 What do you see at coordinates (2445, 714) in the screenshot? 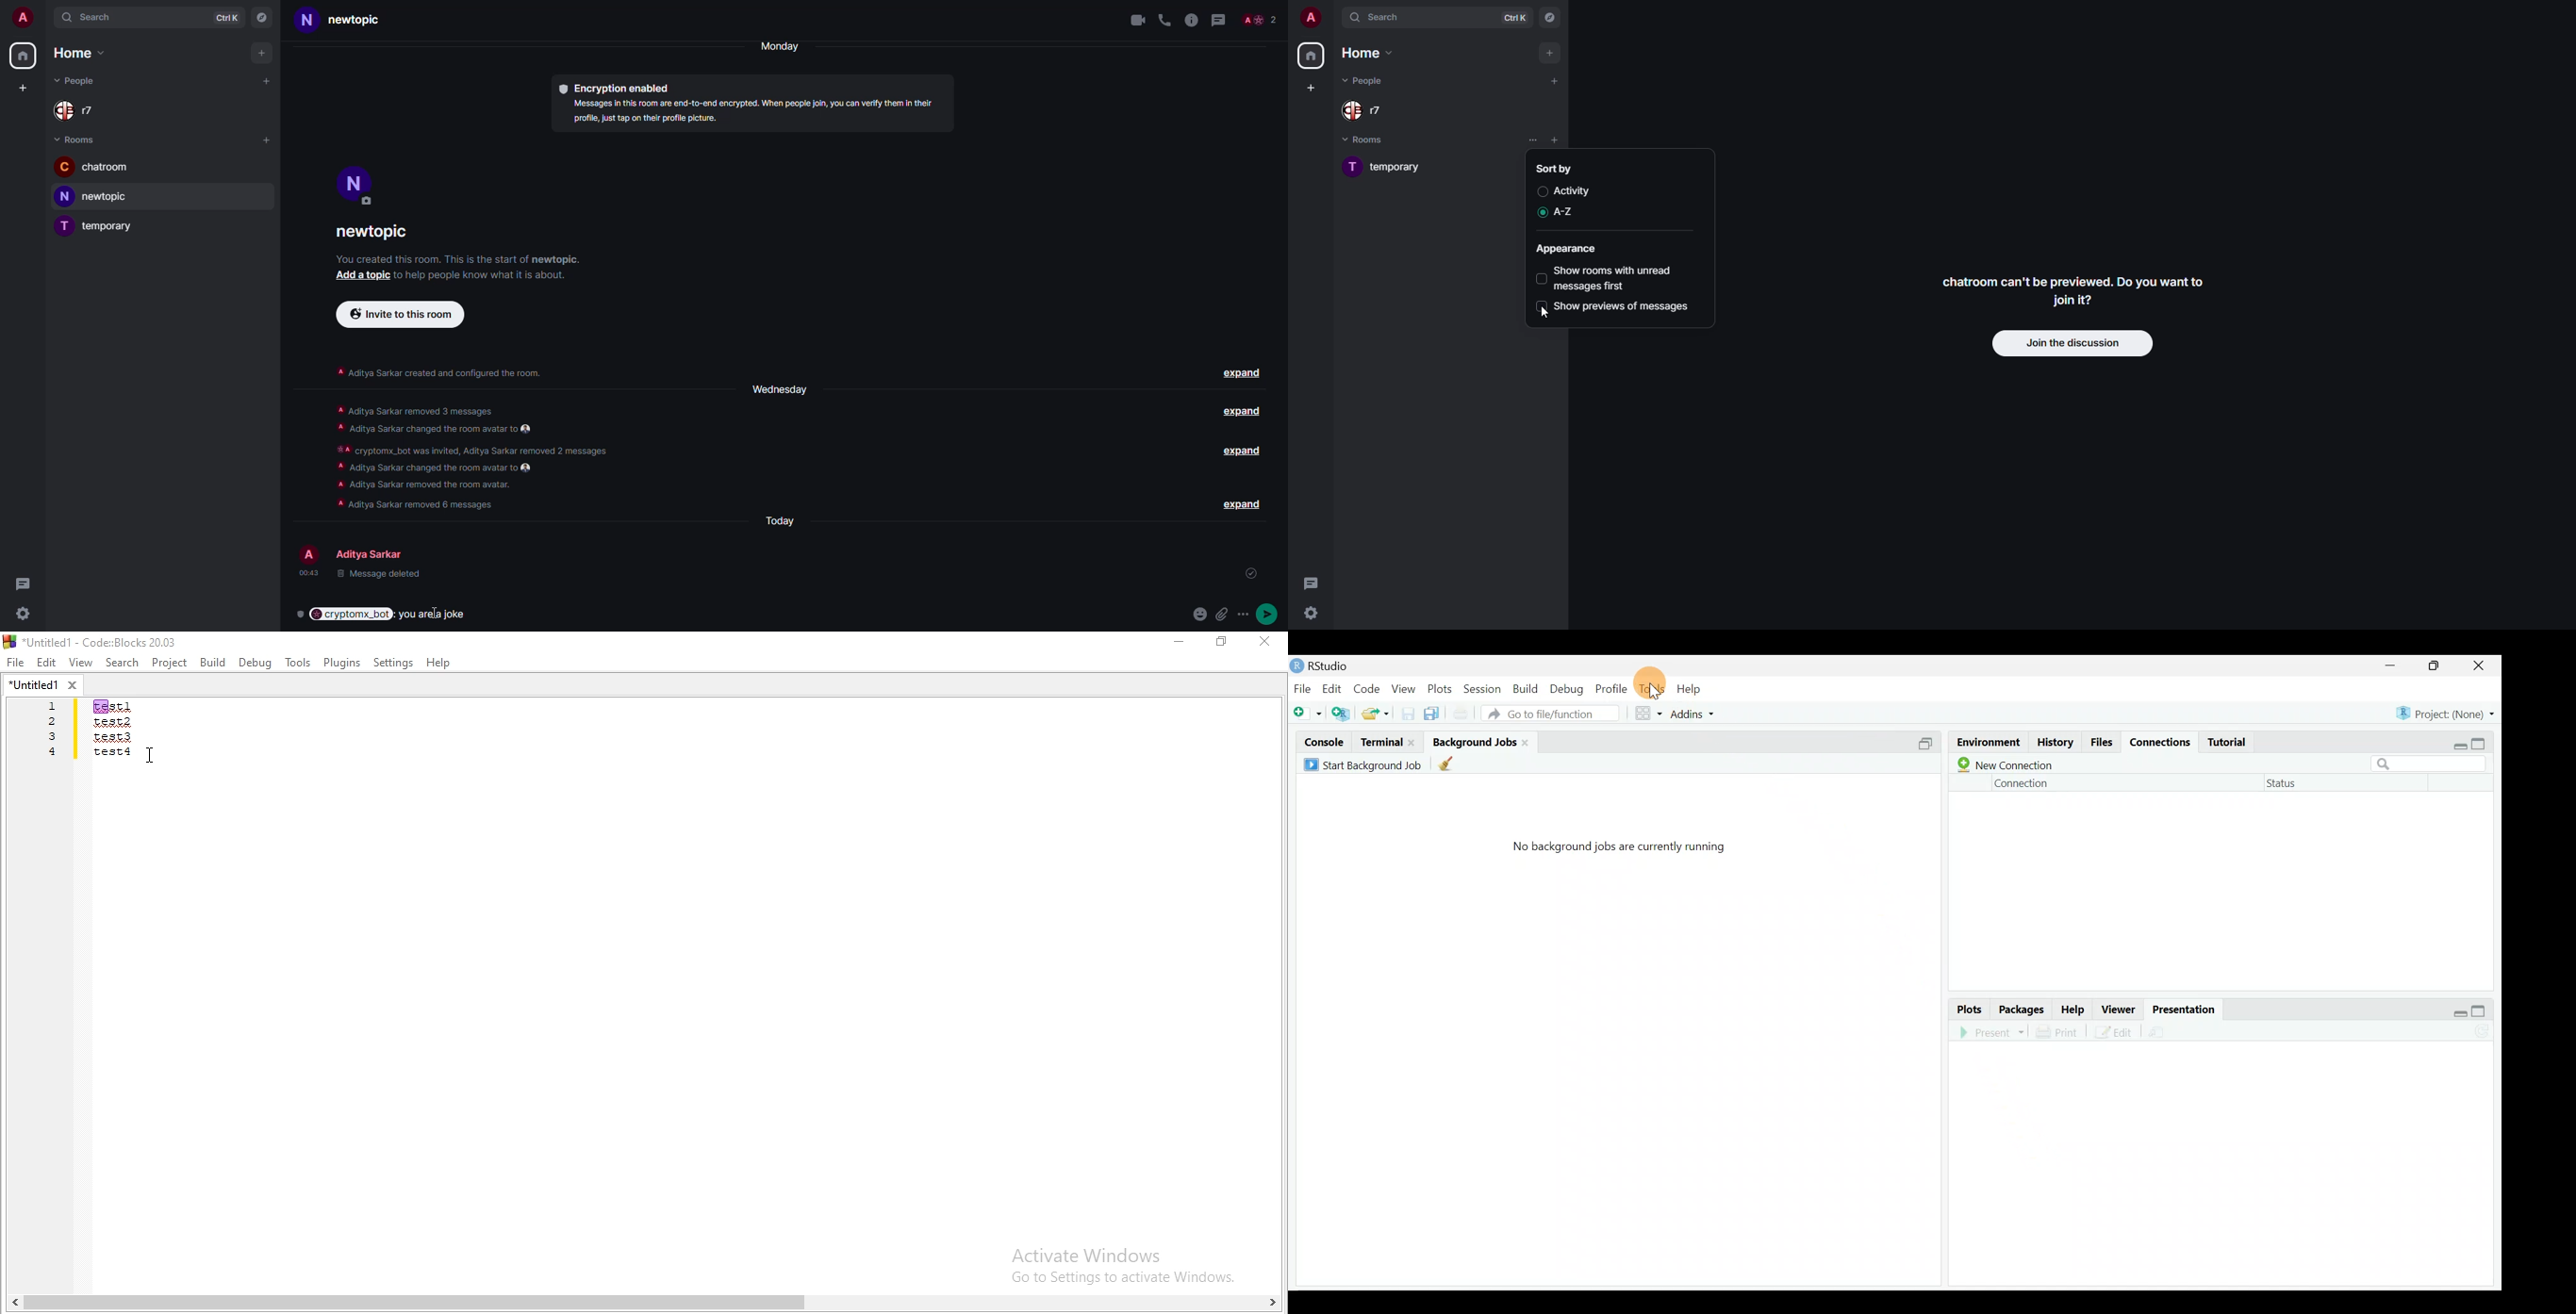
I see `Project (None)` at bounding box center [2445, 714].